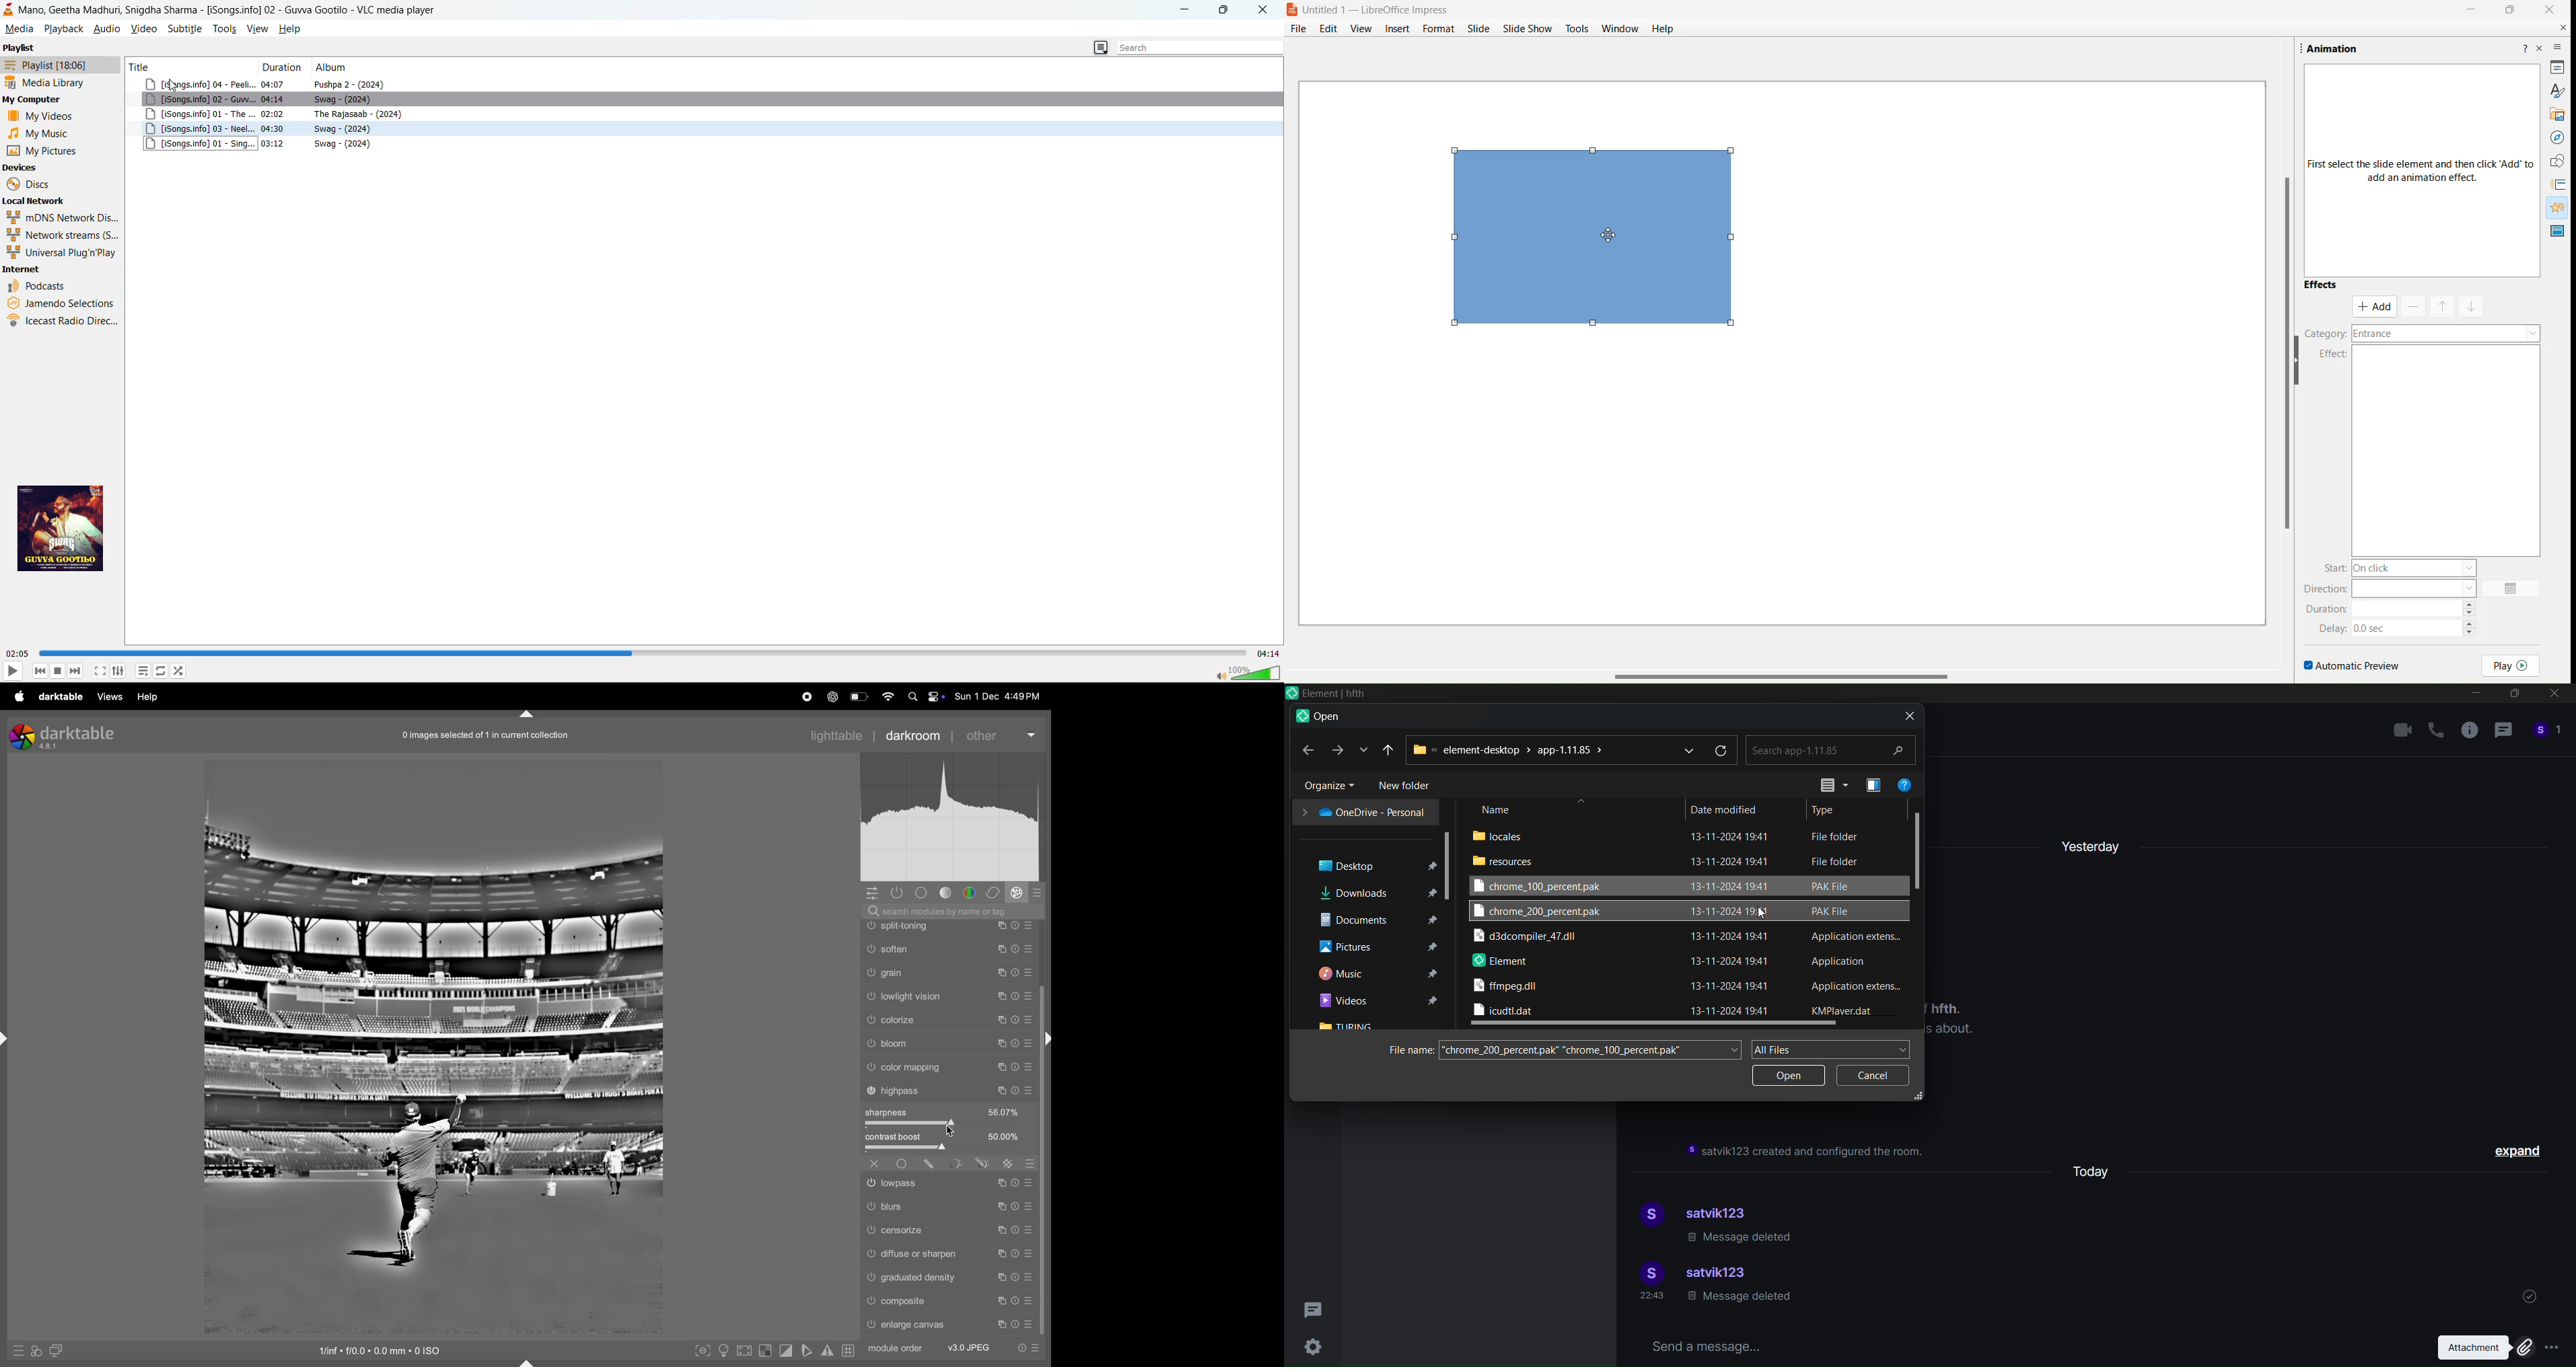  Describe the element at coordinates (2442, 305) in the screenshot. I see `mask up` at that location.